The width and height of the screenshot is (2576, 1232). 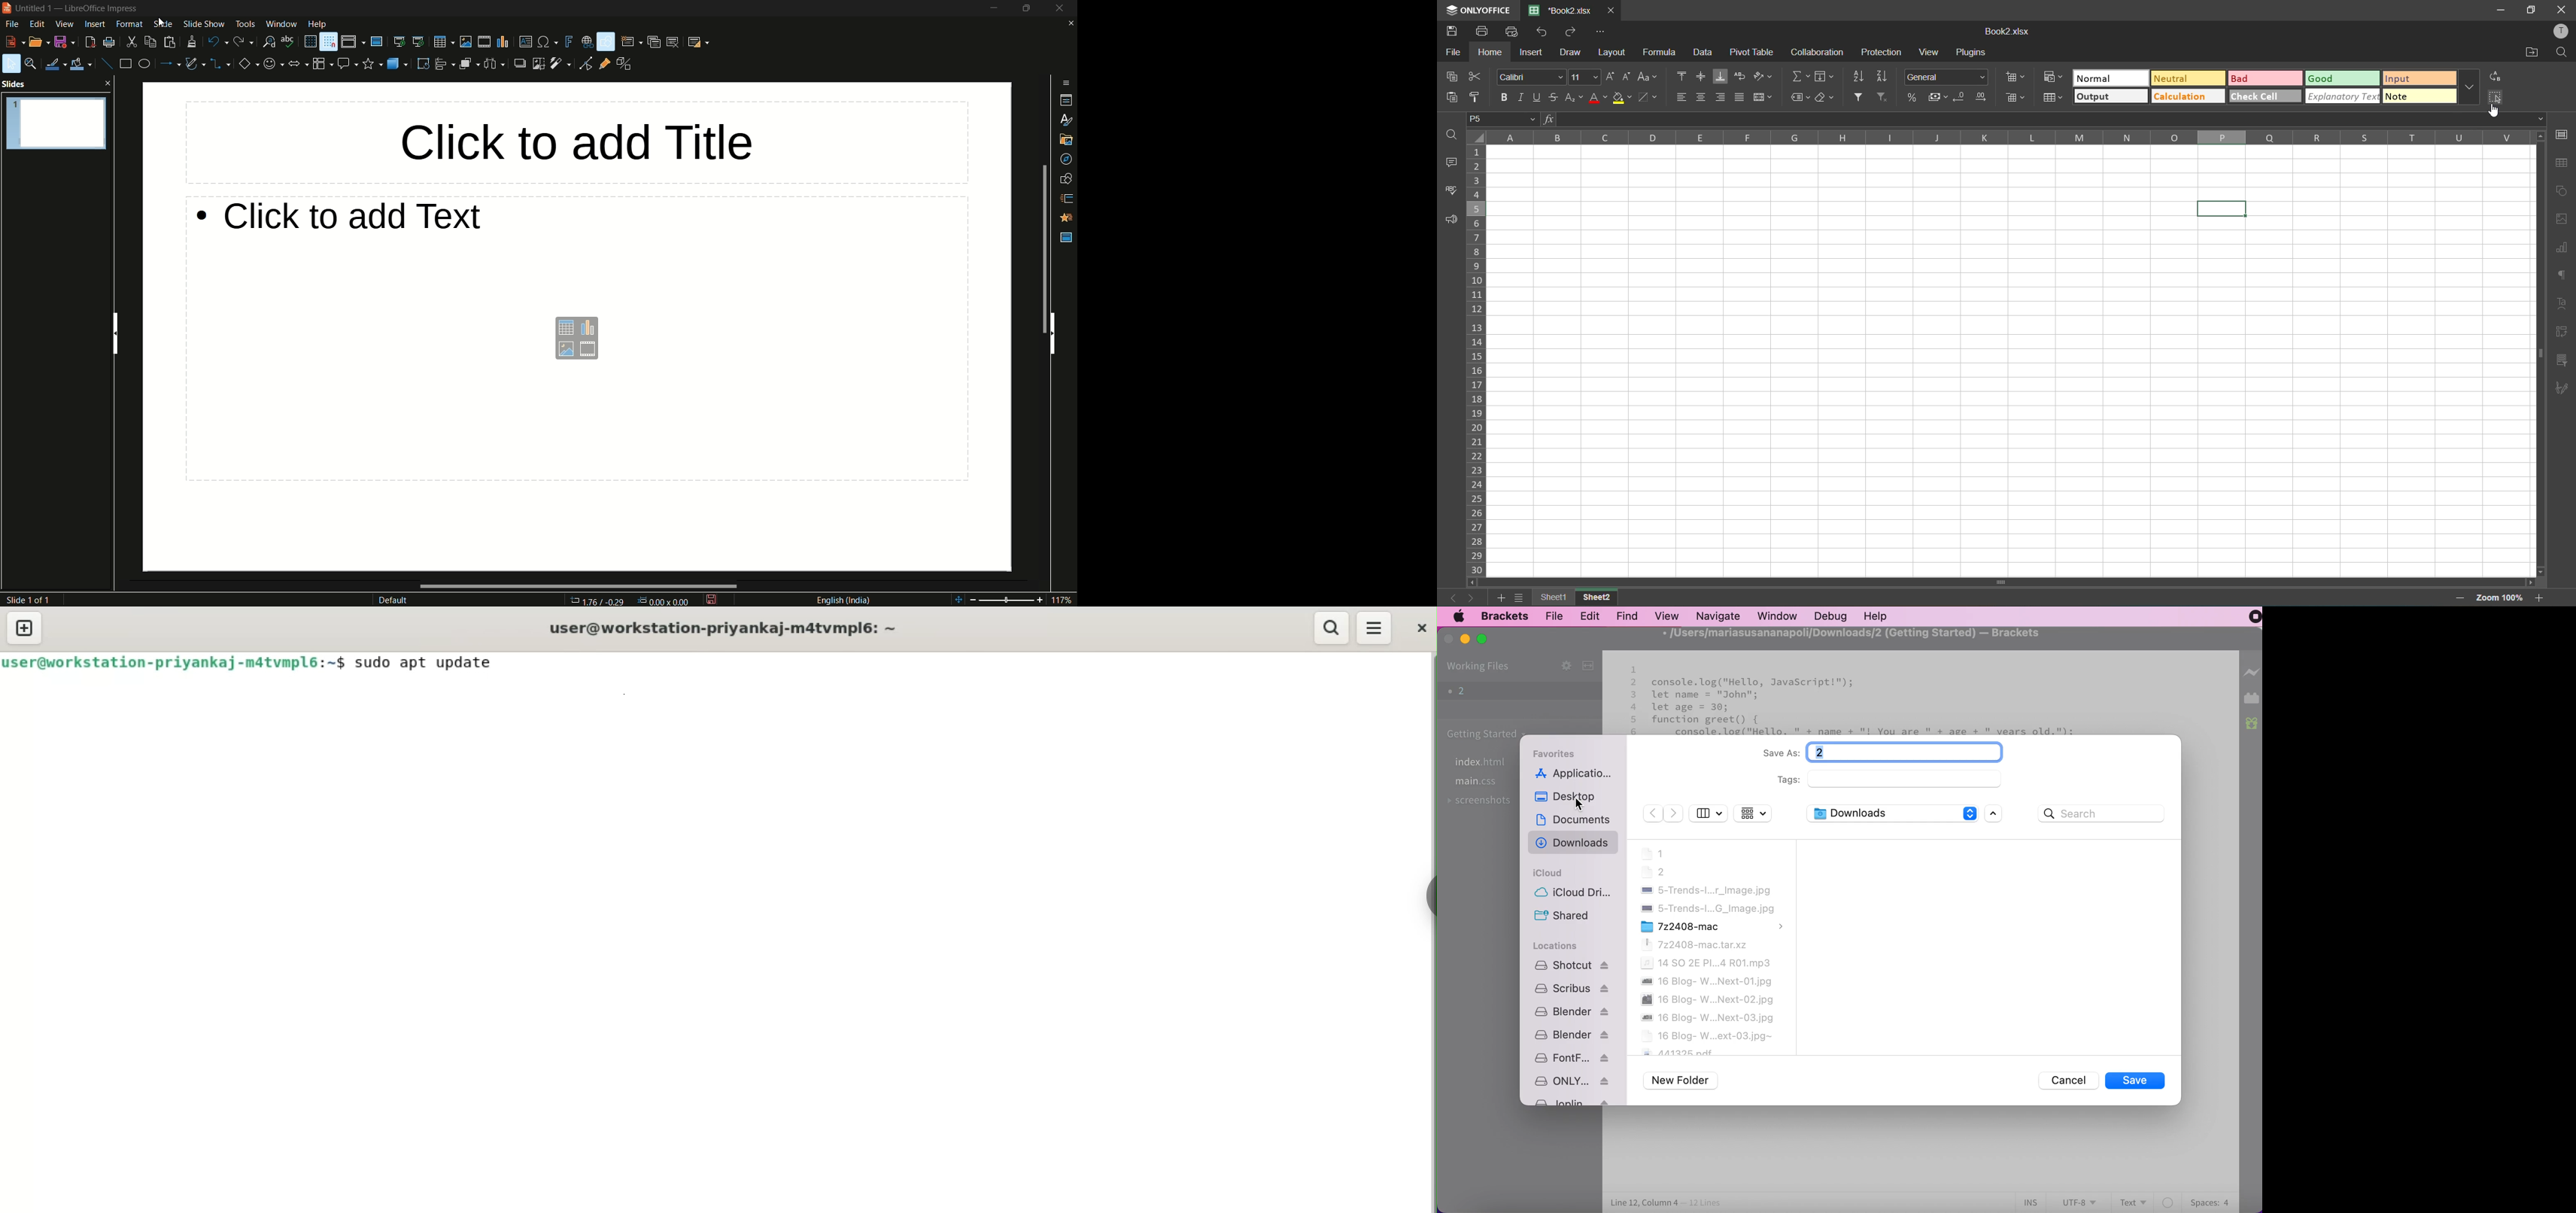 I want to click on input, so click(x=2417, y=78).